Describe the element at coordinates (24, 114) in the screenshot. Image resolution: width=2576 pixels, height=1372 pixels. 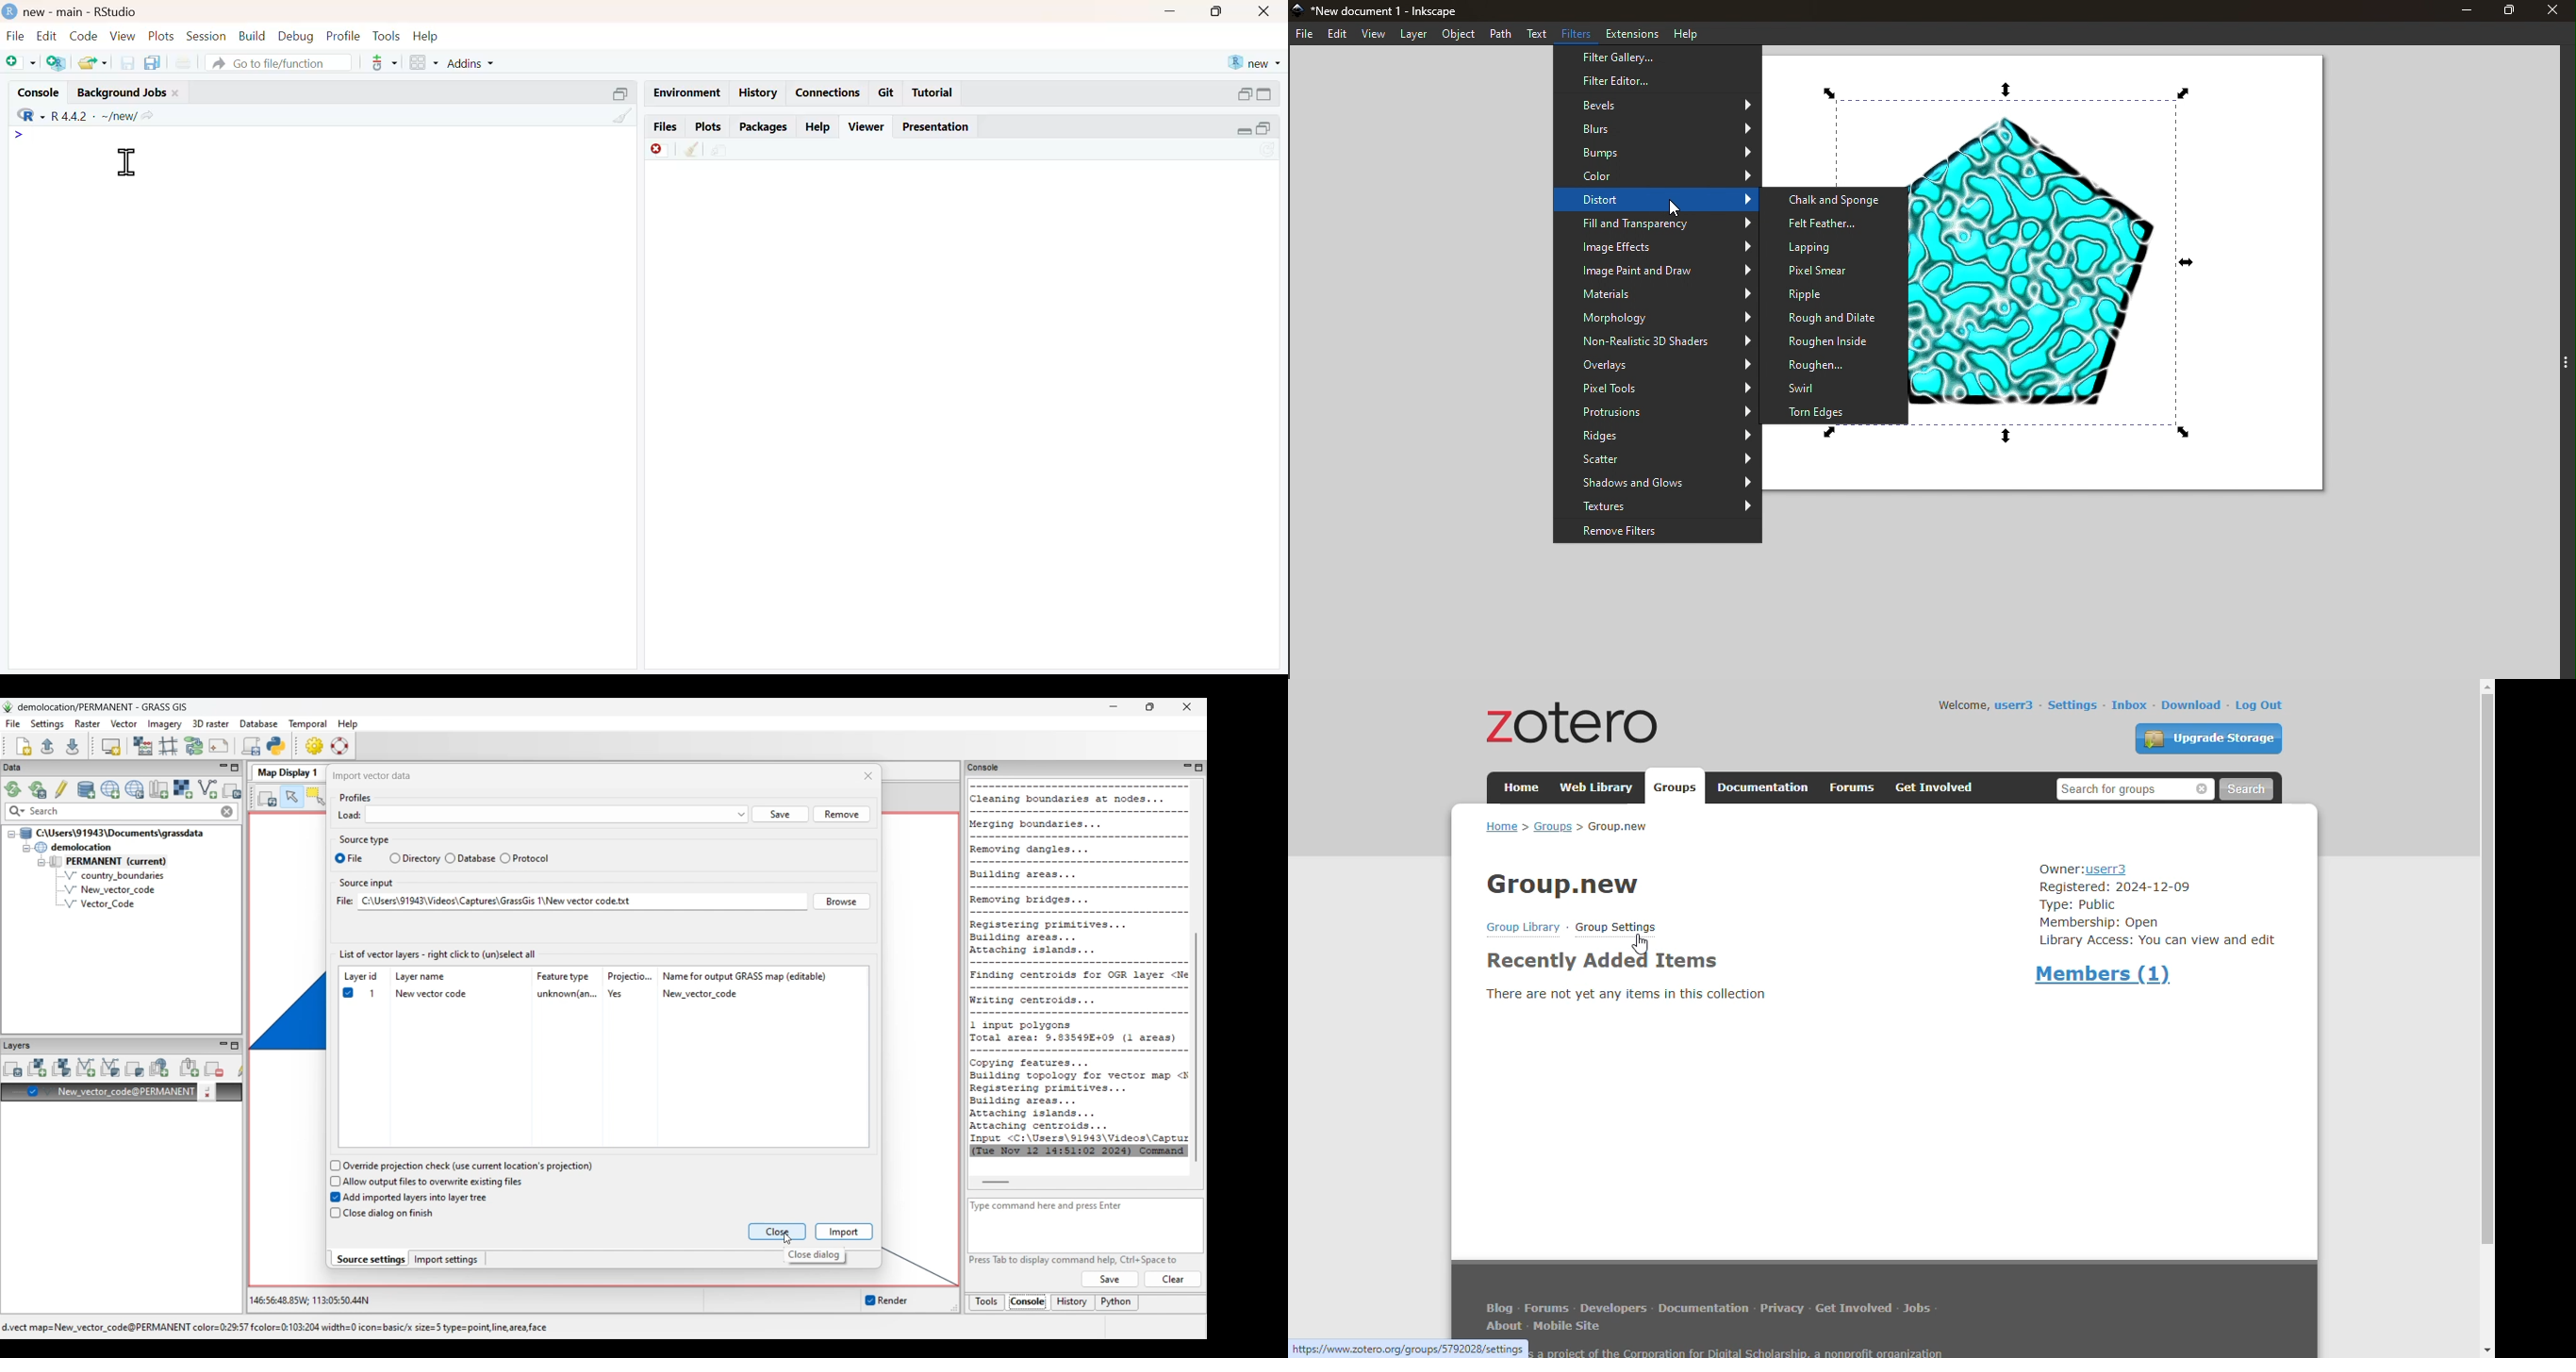
I see `select language` at that location.